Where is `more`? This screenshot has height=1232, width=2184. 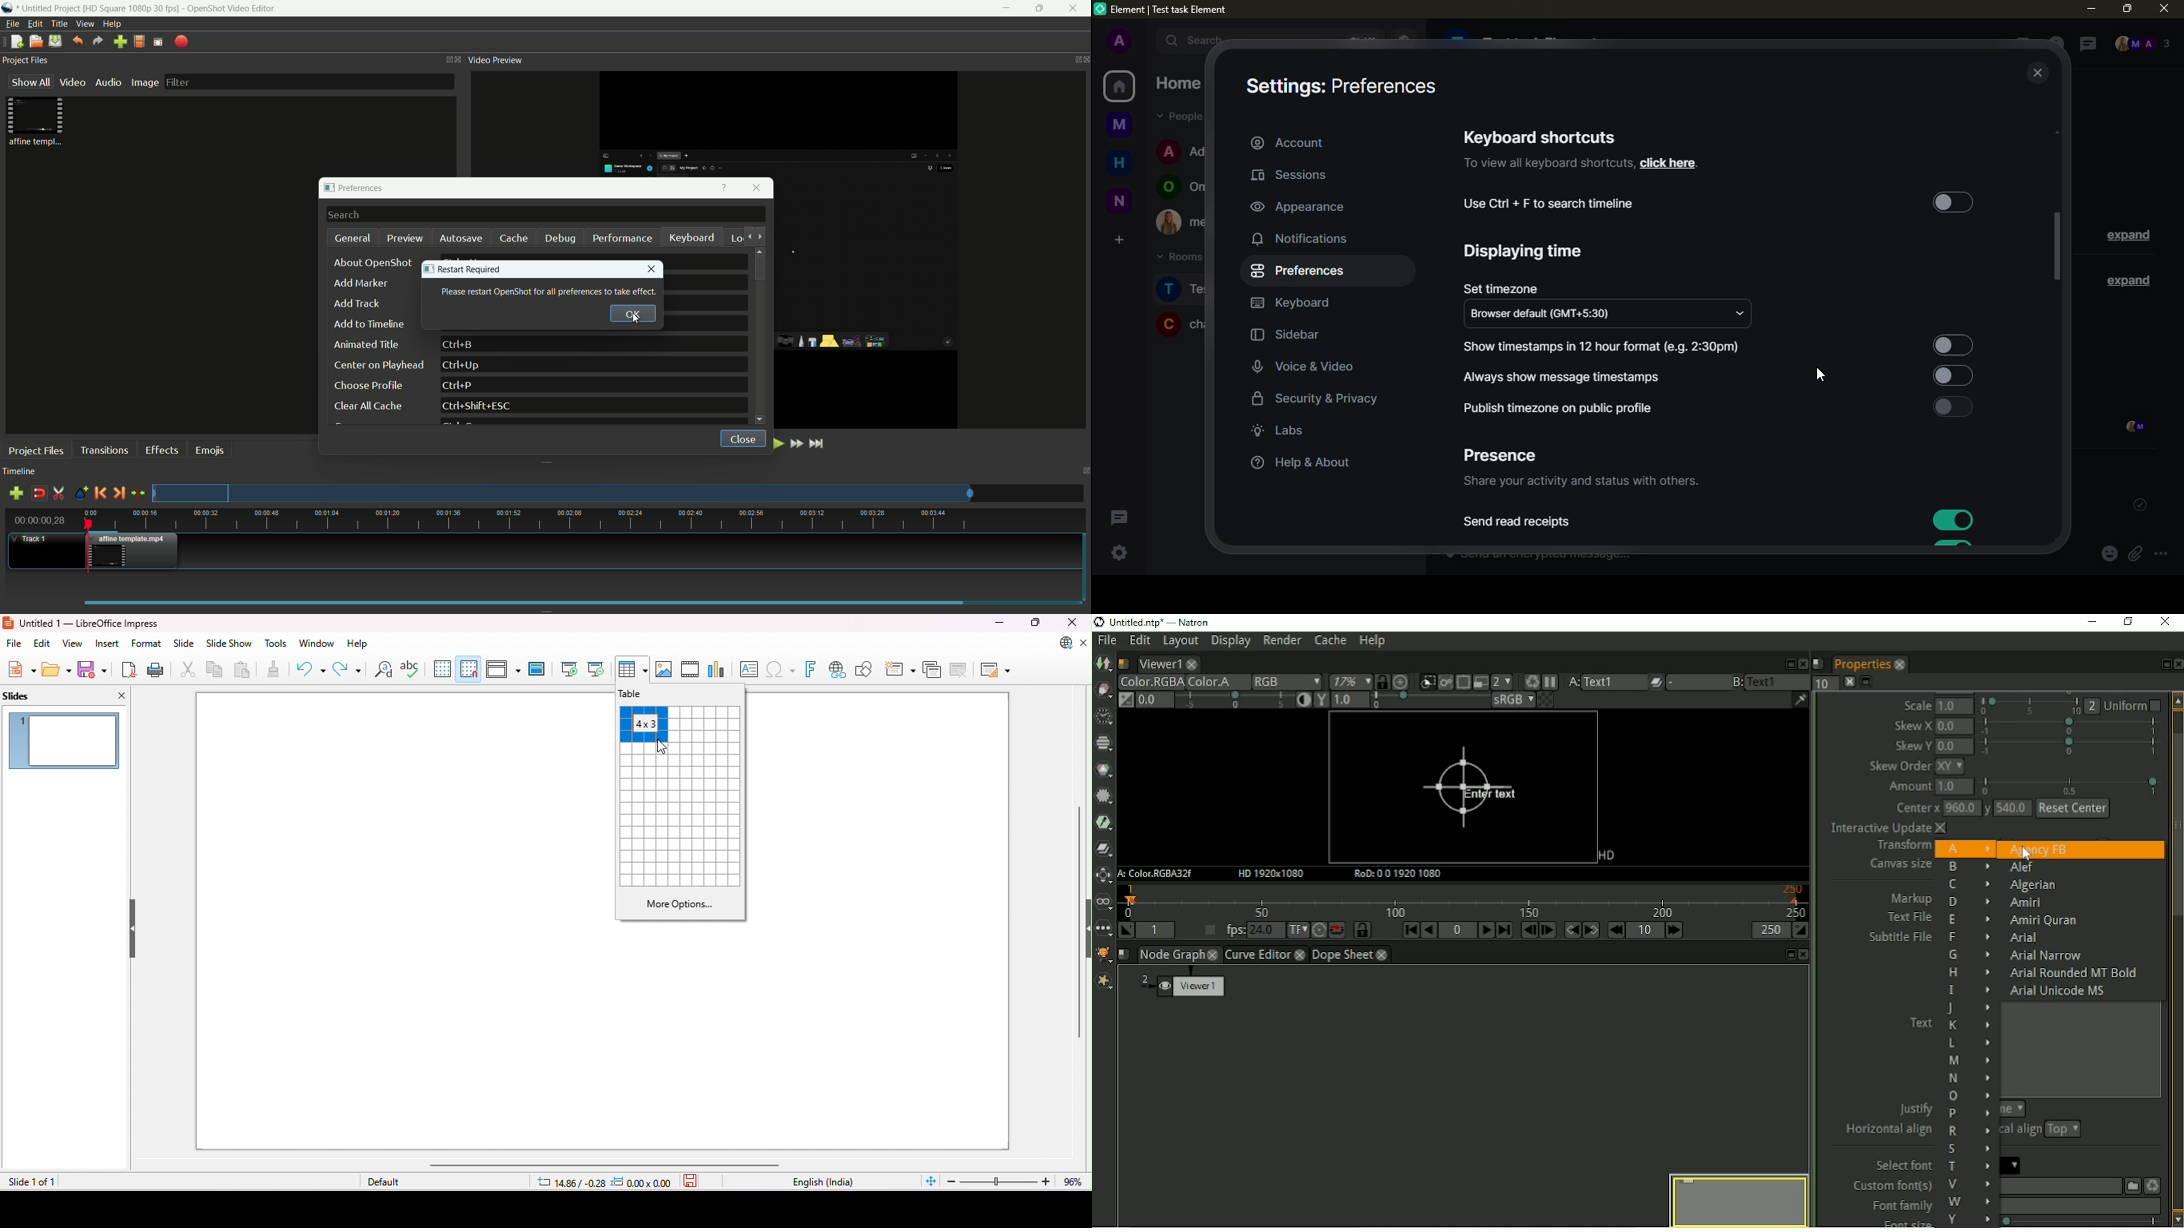
more is located at coordinates (2161, 555).